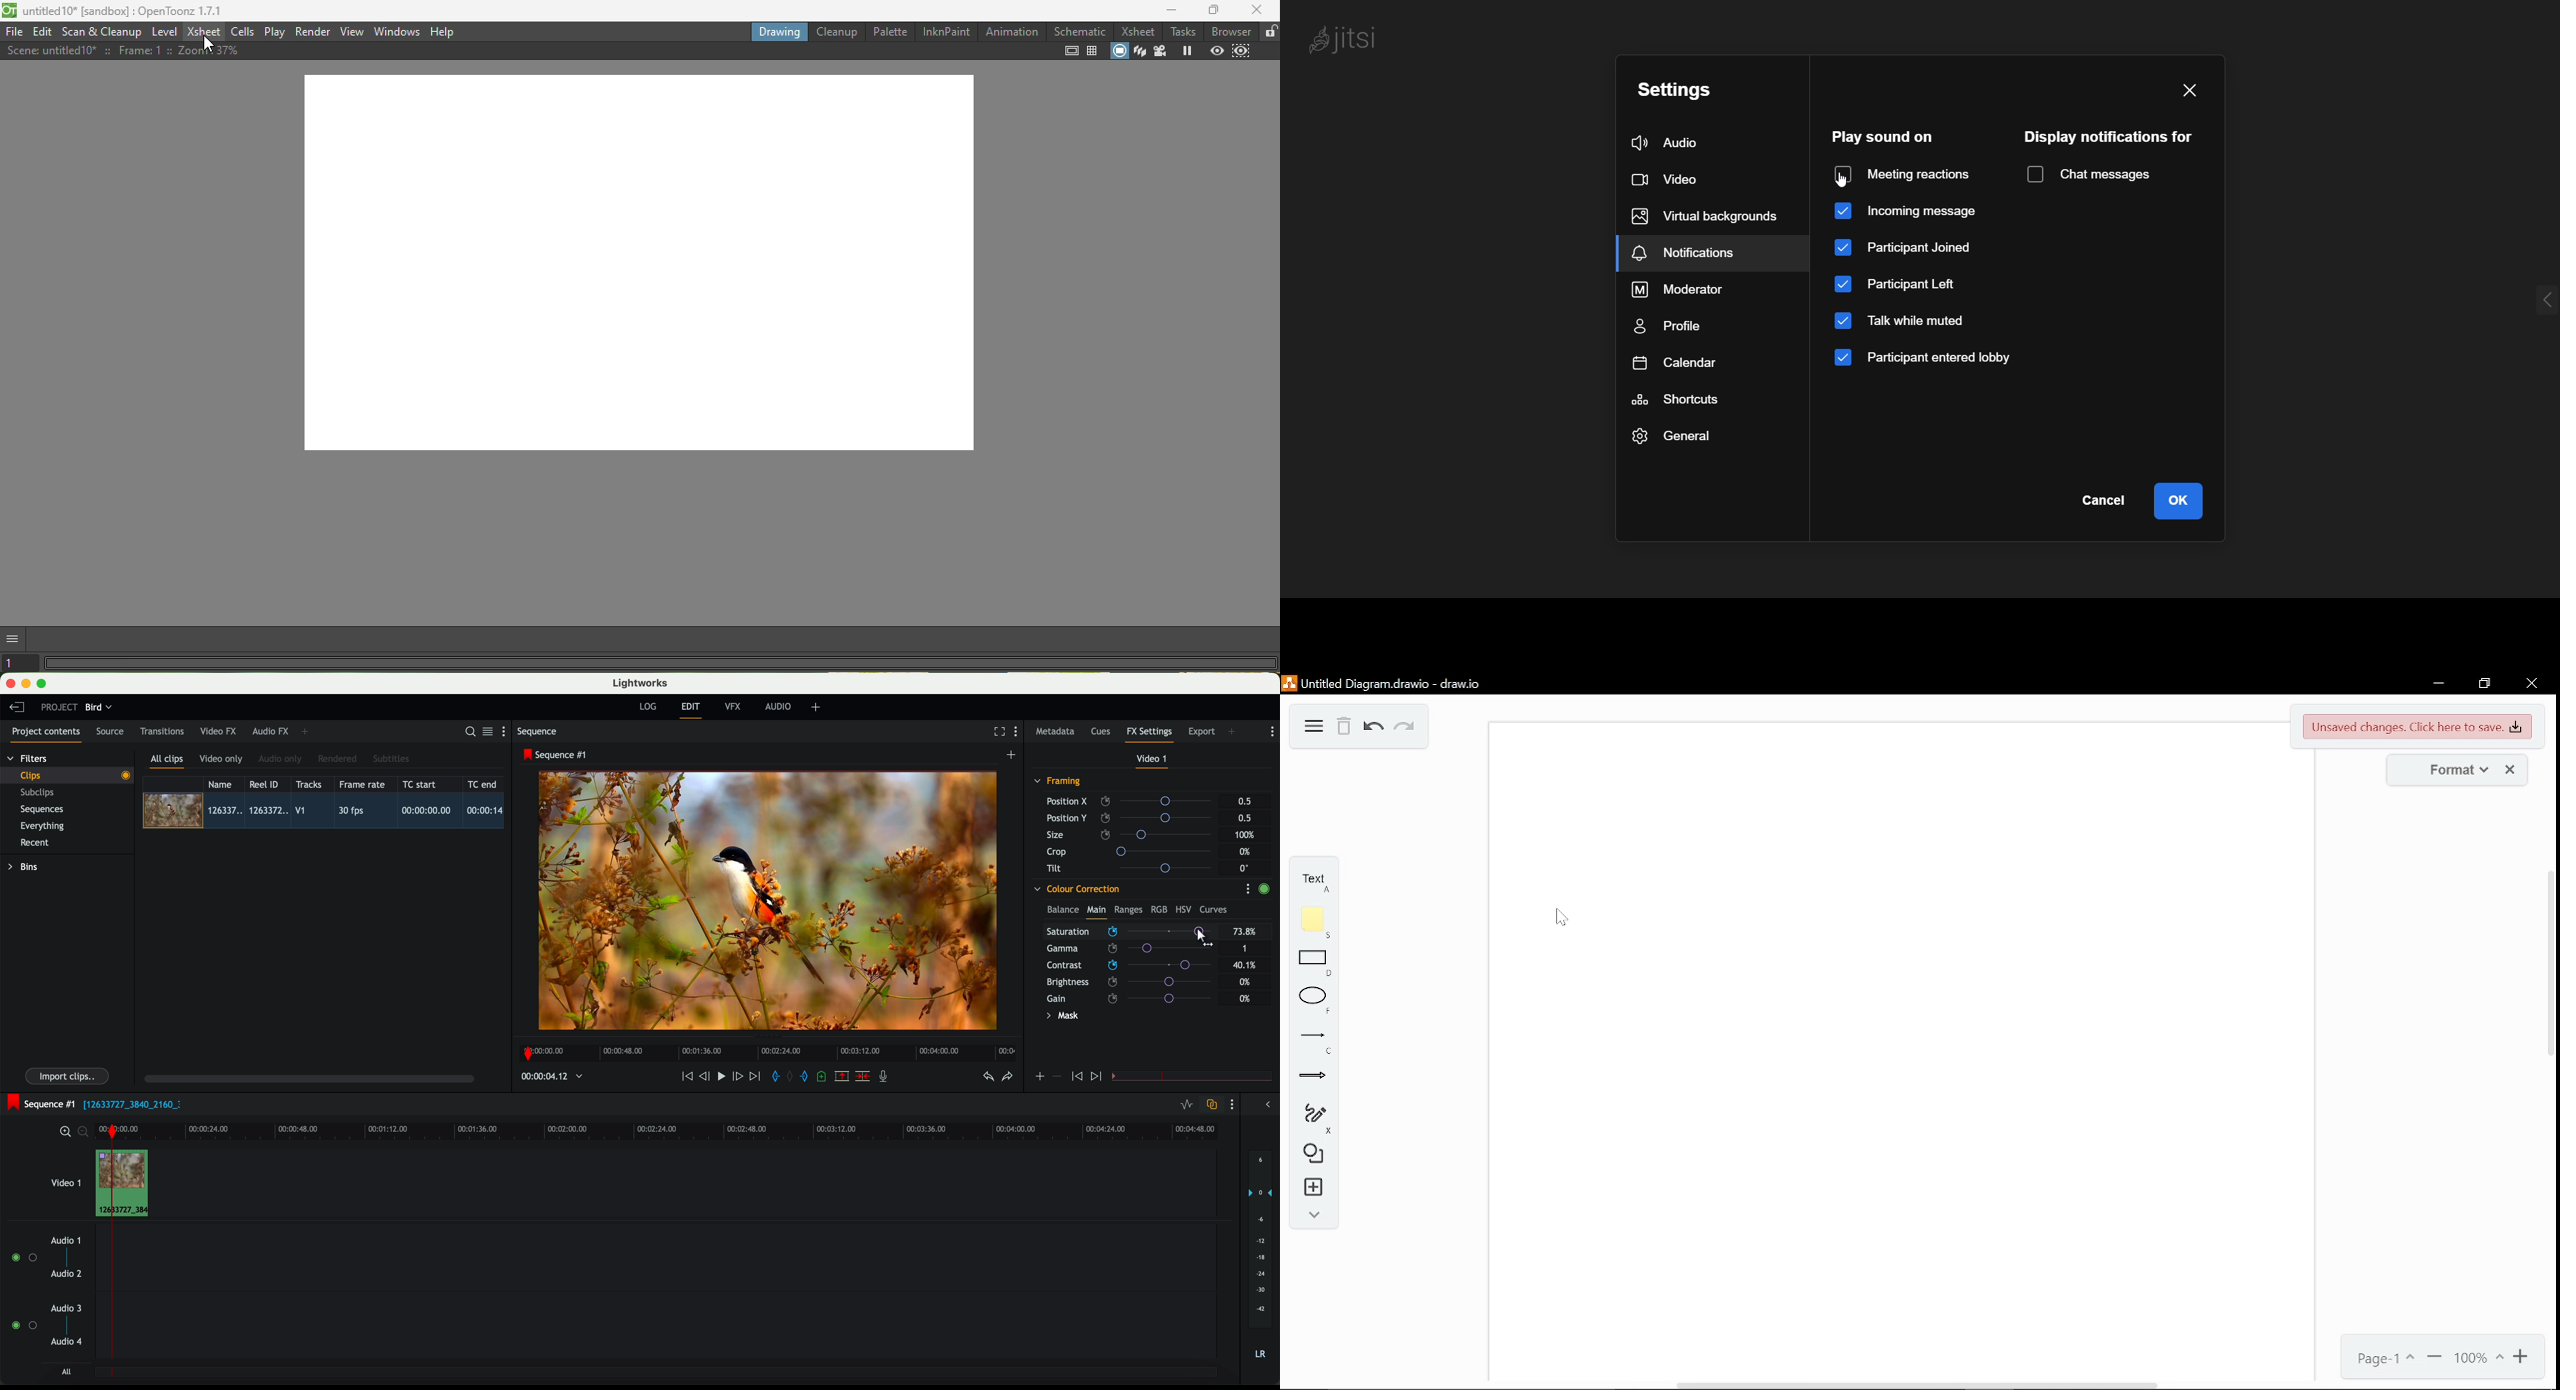 The image size is (2576, 1400). I want to click on insert, so click(1315, 1192).